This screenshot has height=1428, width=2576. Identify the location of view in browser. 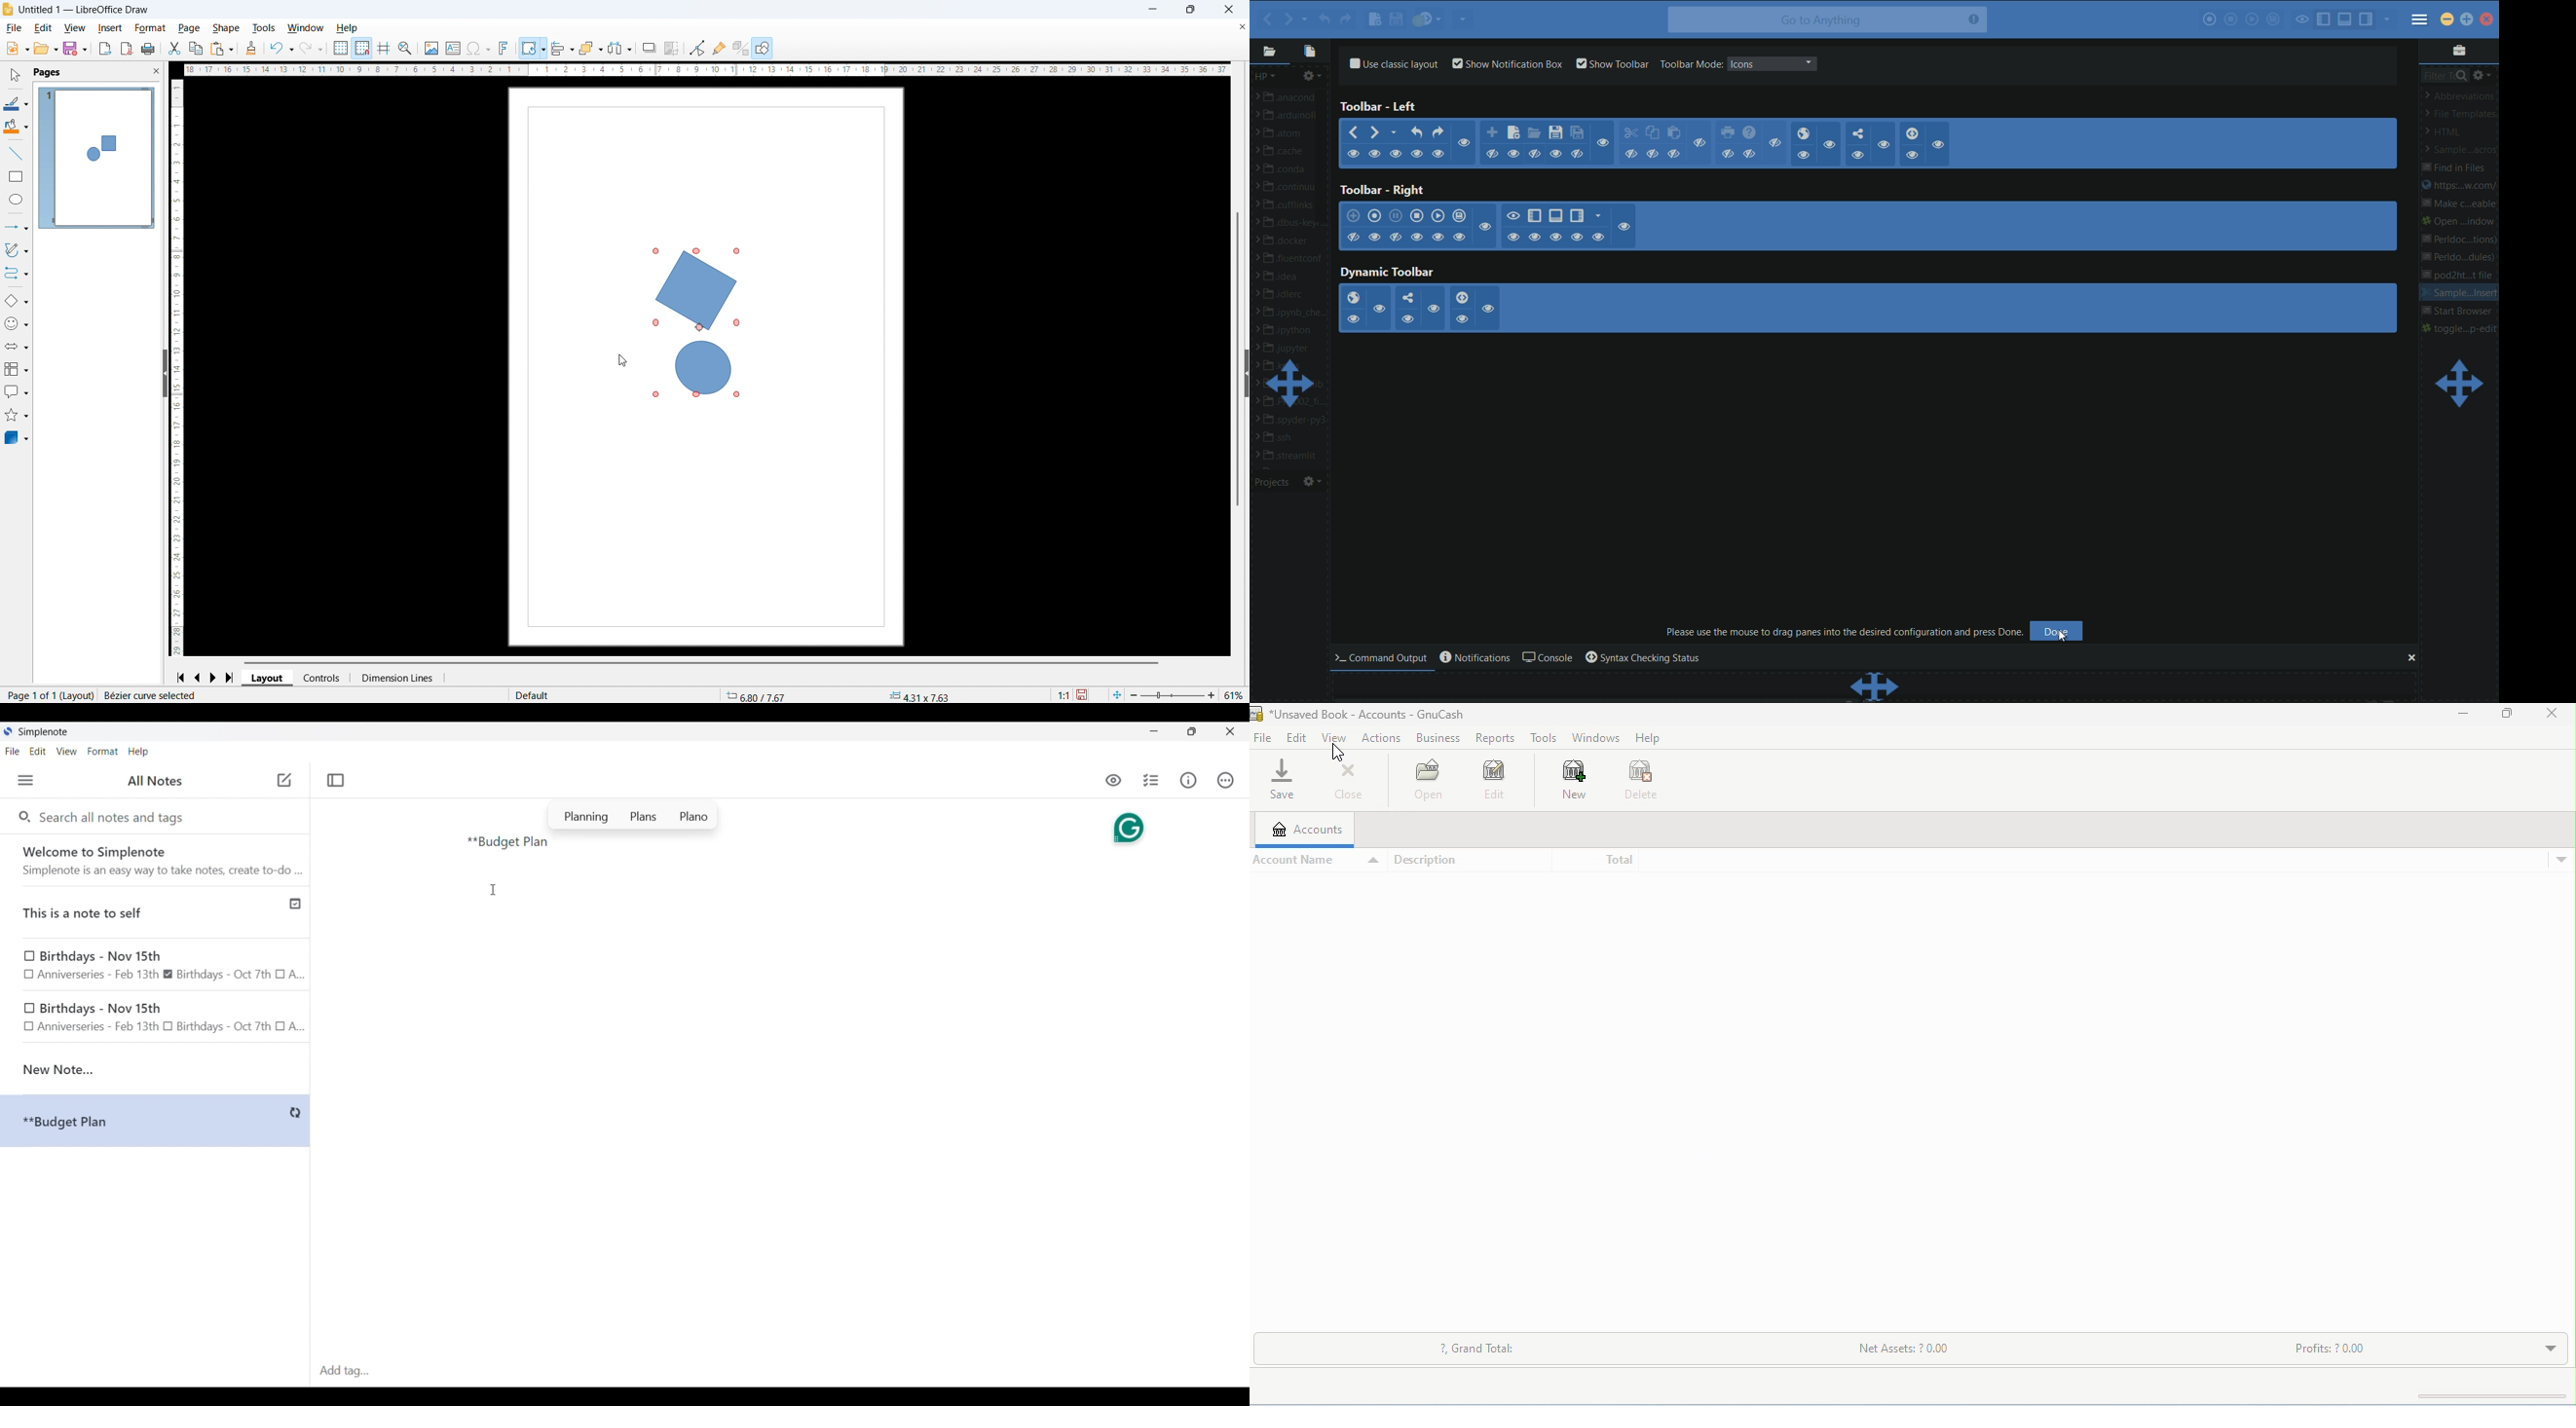
(1352, 298).